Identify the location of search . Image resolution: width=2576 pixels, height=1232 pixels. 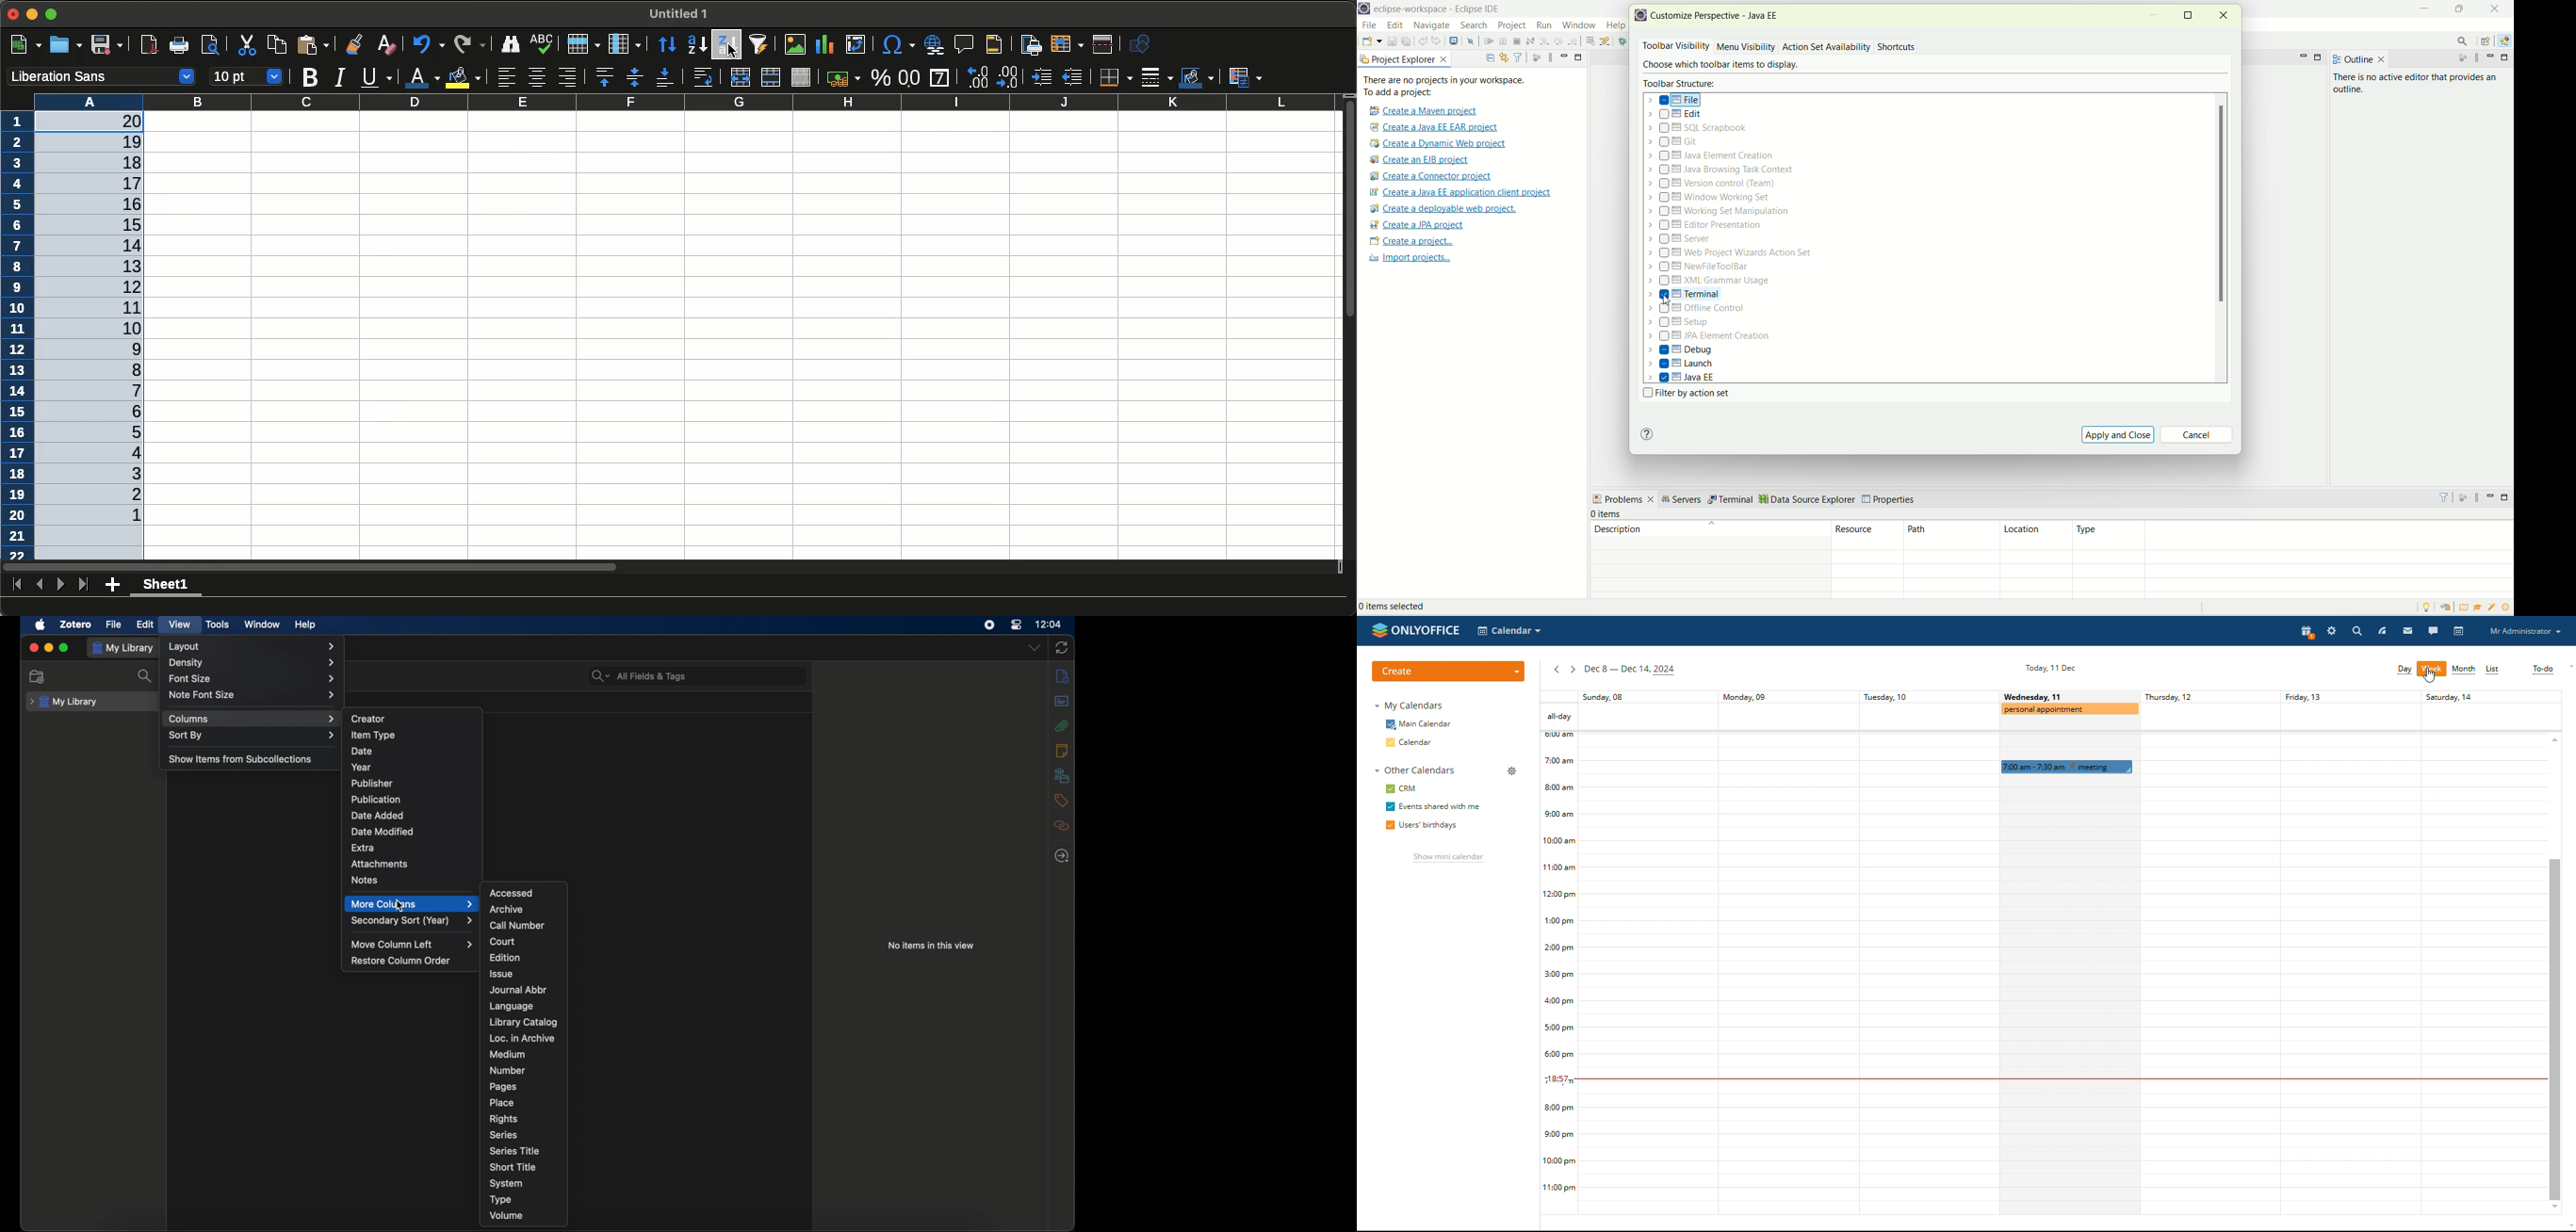
(147, 676).